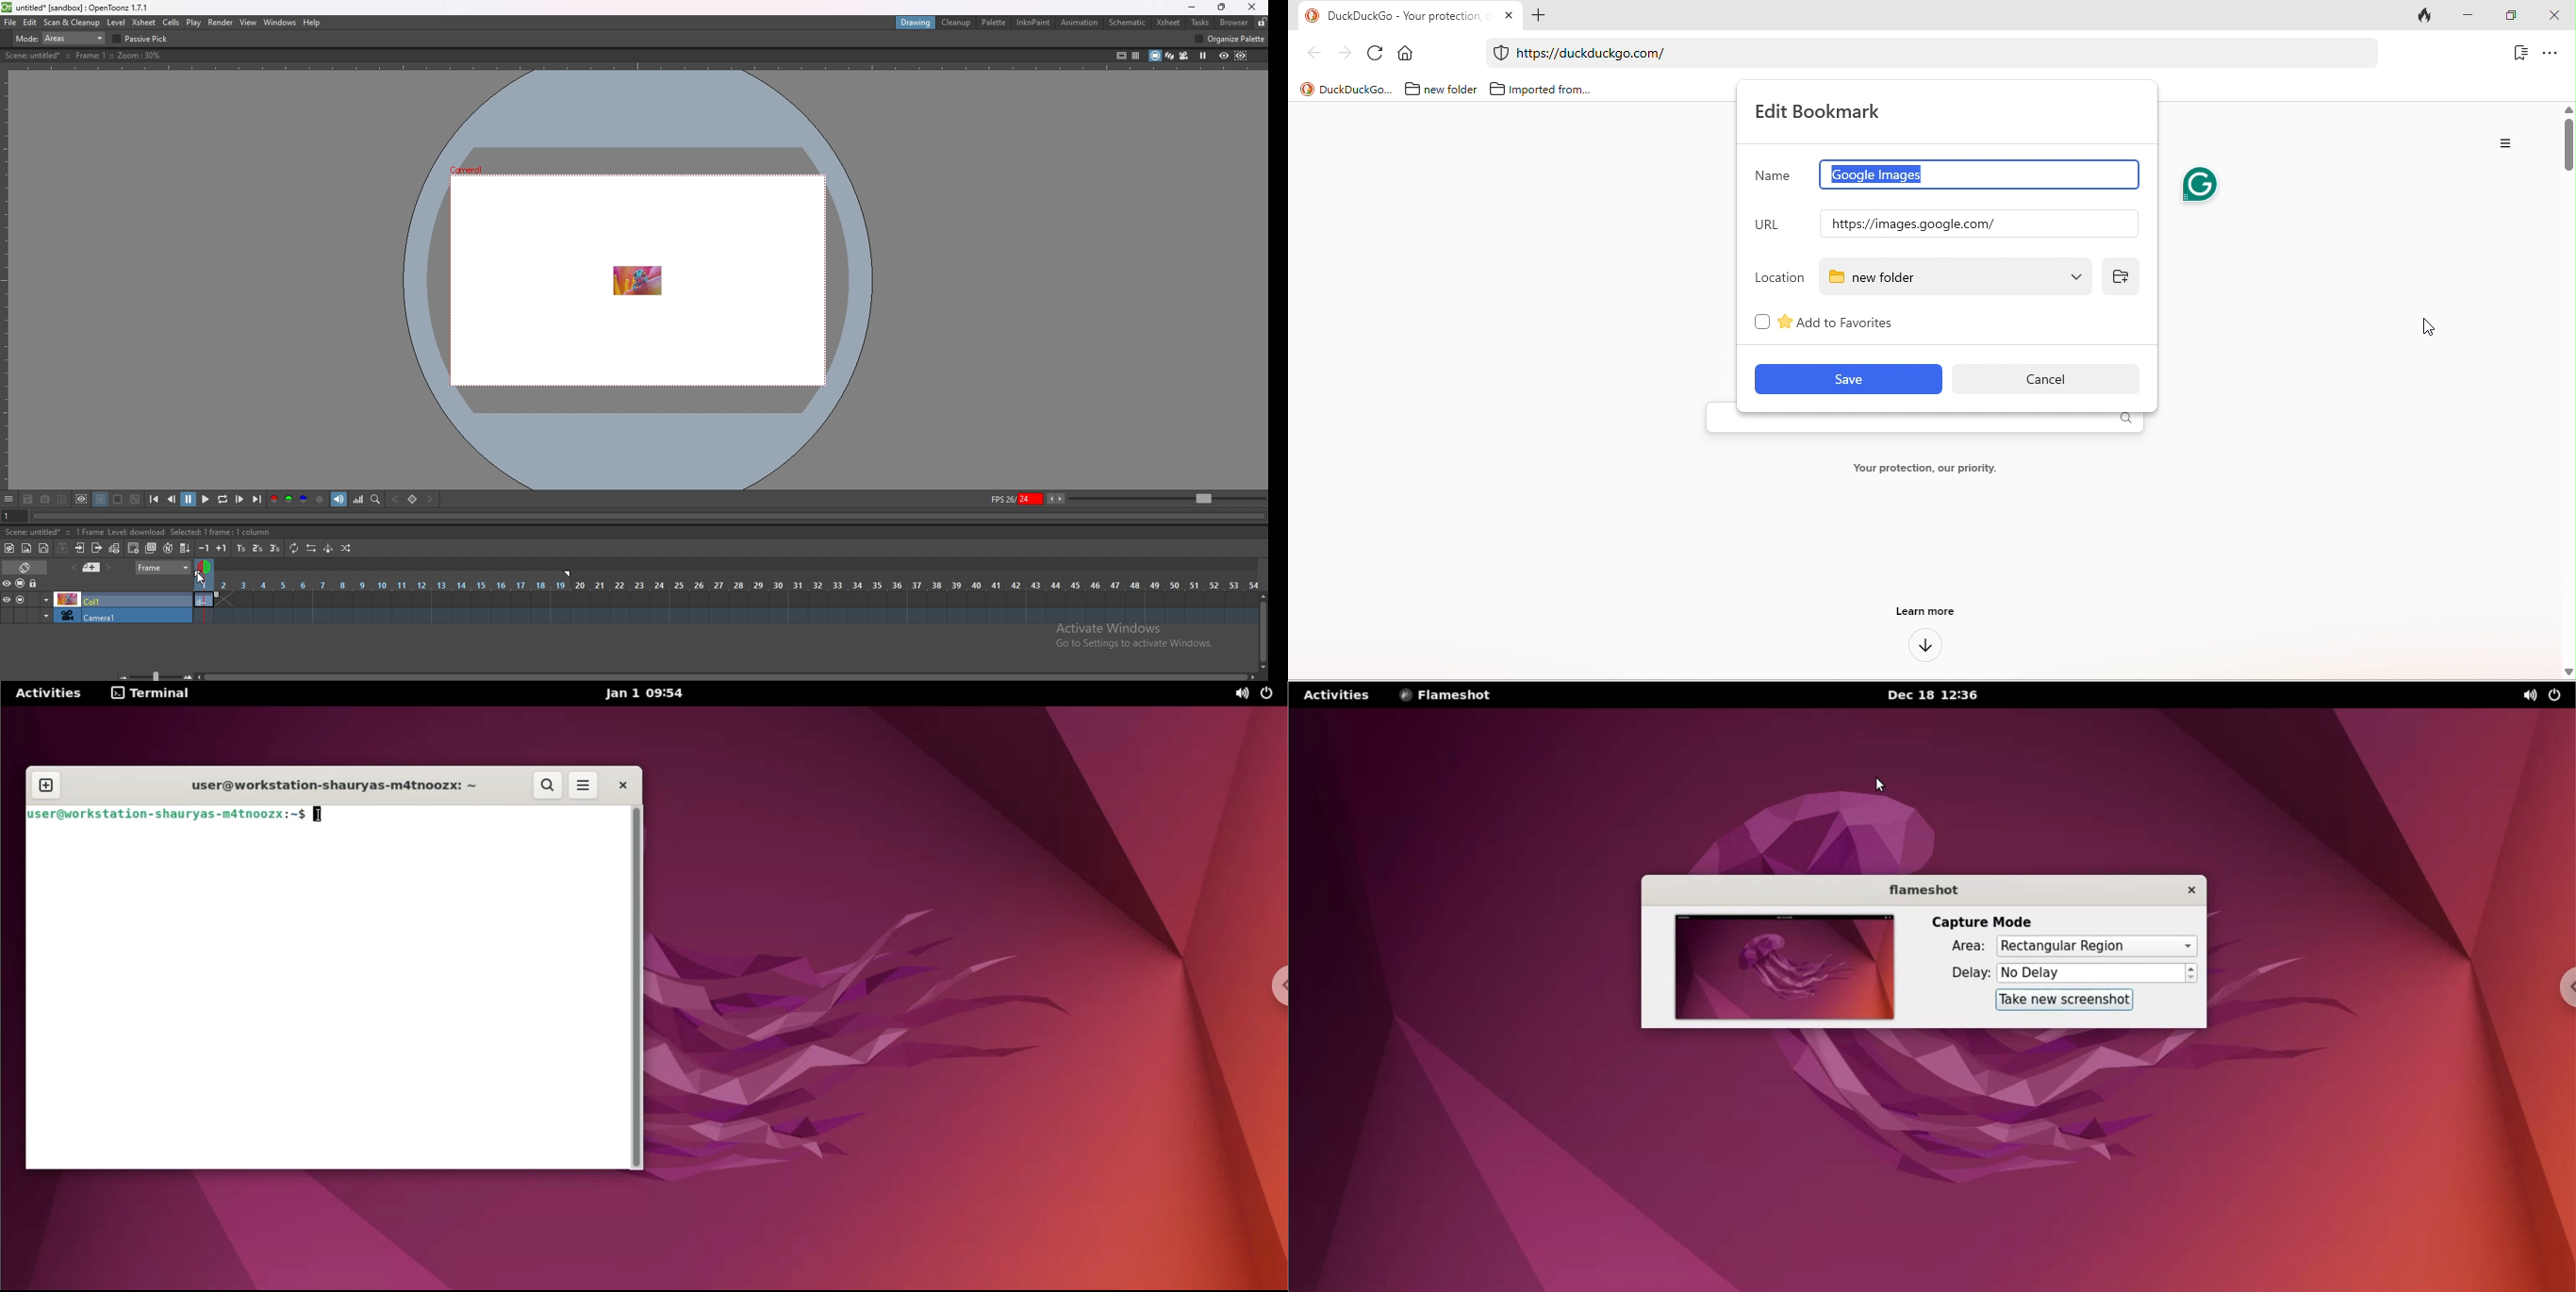 The width and height of the screenshot is (2576, 1316). Describe the element at coordinates (2428, 326) in the screenshot. I see `cursor` at that location.